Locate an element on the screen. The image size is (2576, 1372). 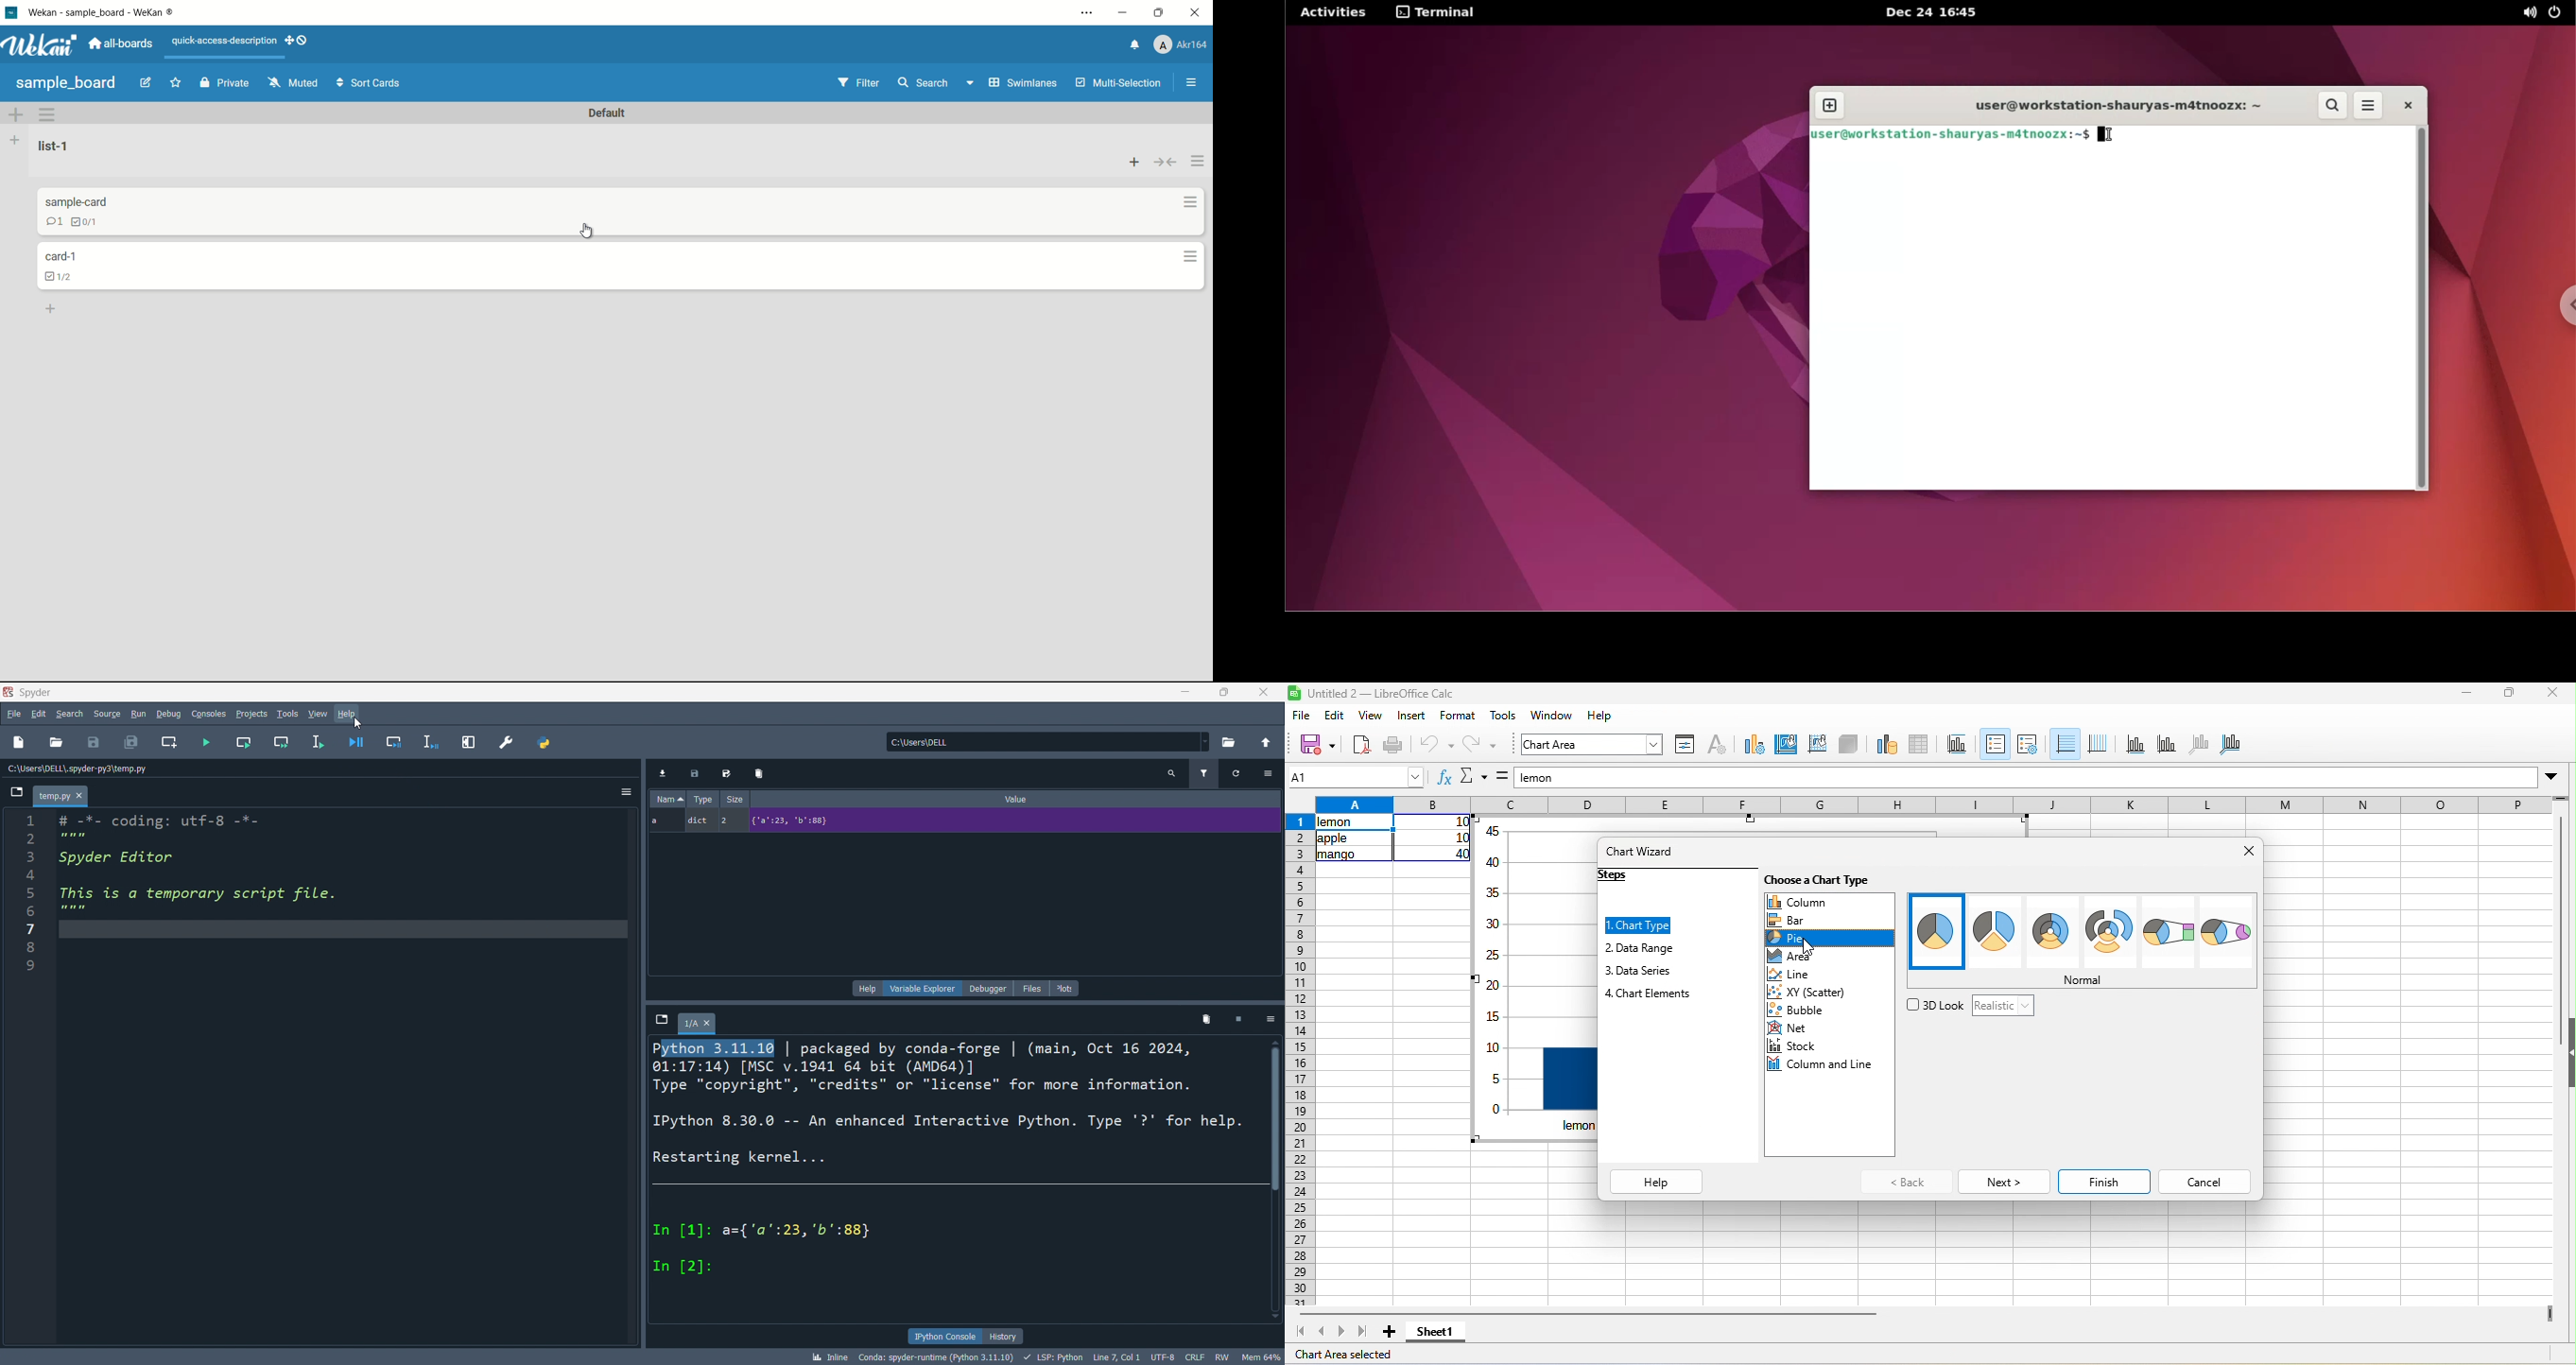
finish is located at coordinates (2104, 1181).